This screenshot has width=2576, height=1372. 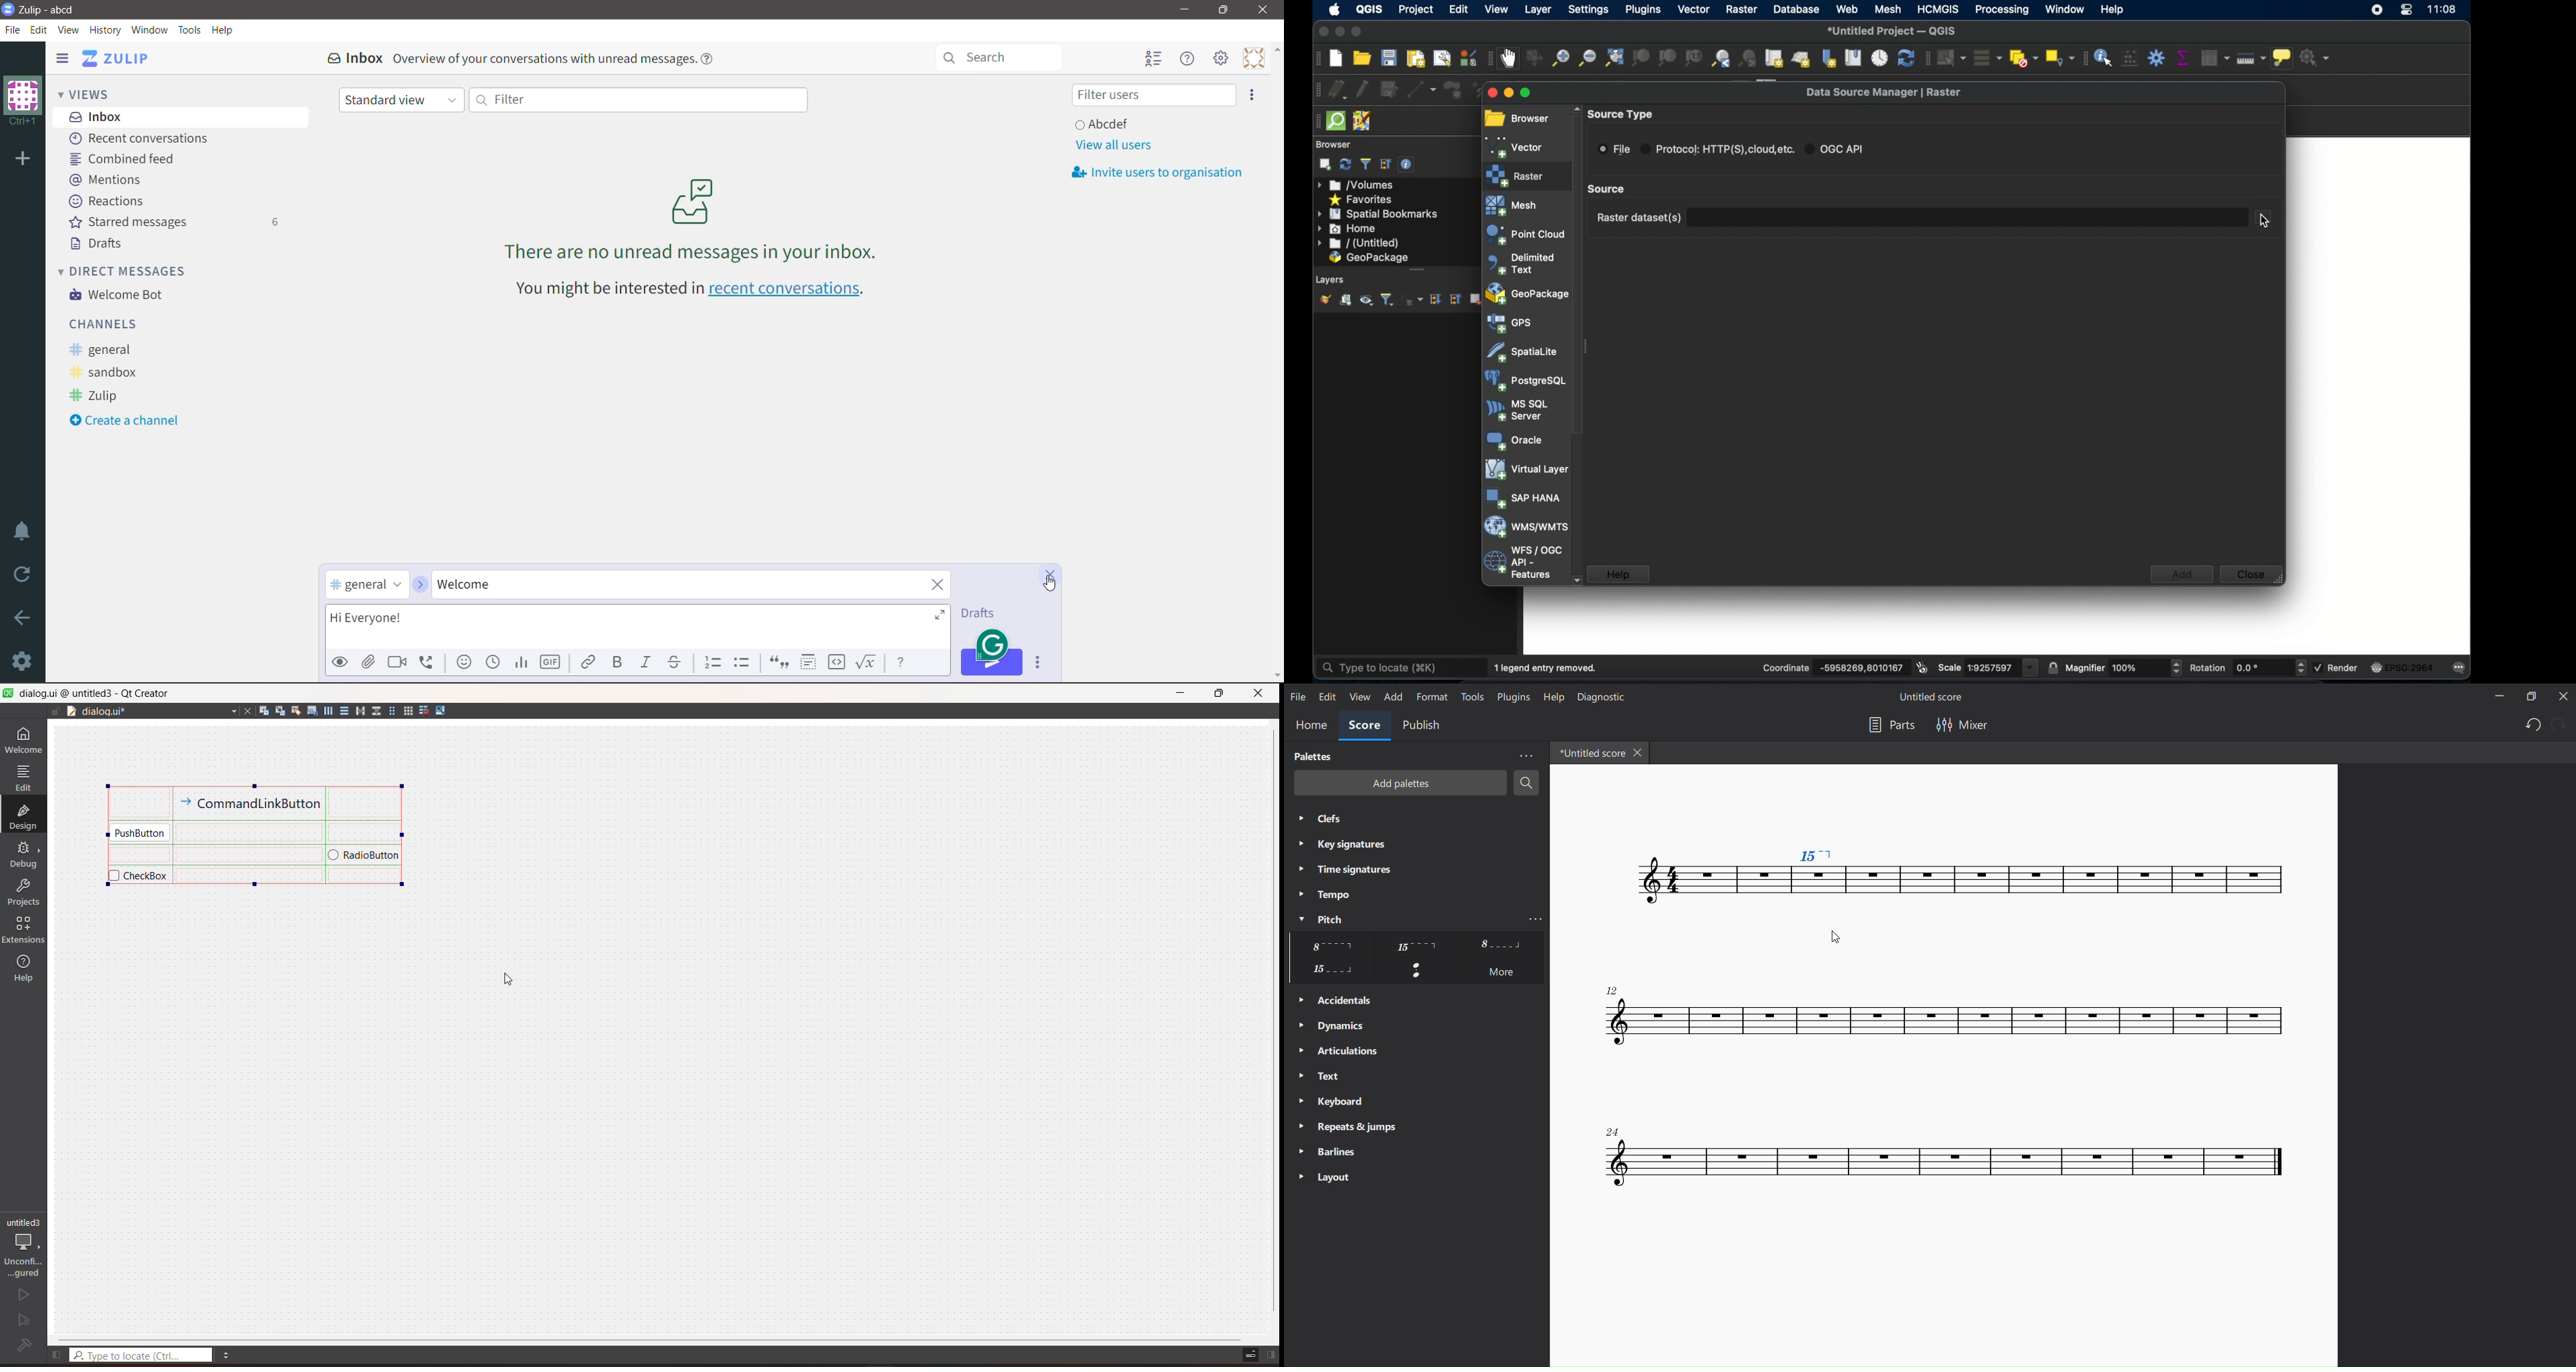 I want to click on layout in a grid, so click(x=408, y=710).